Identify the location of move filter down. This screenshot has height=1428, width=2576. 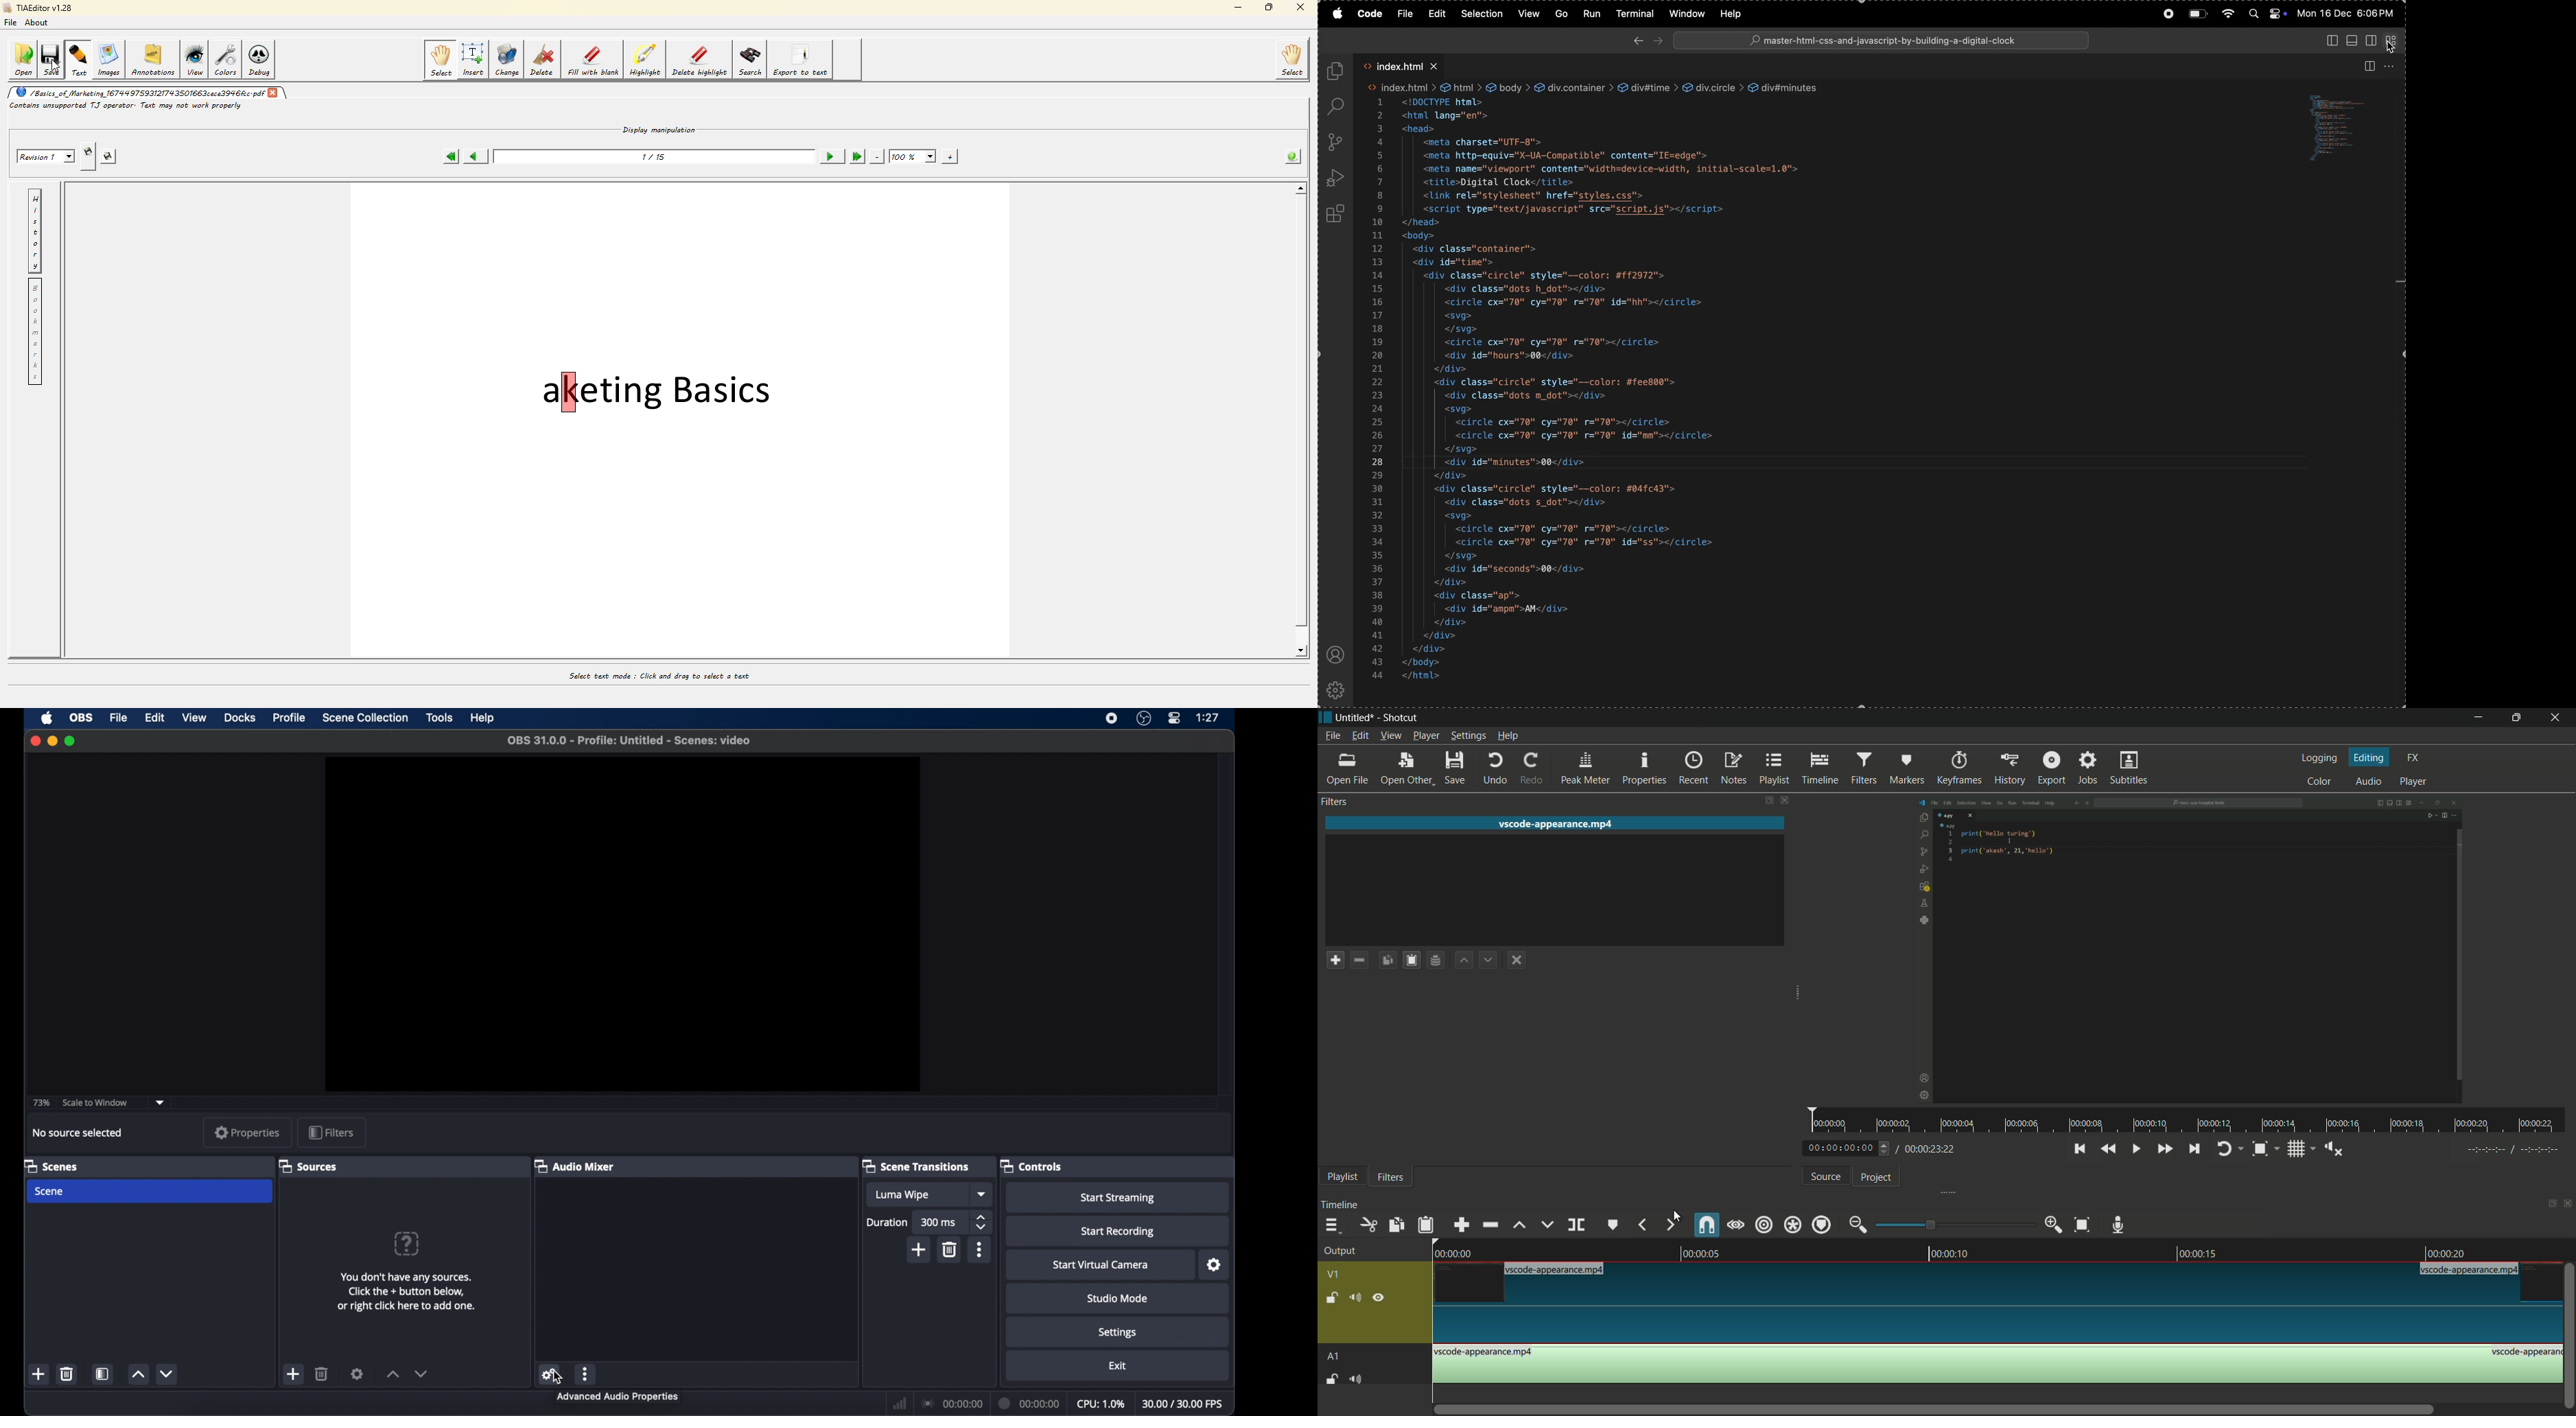
(1489, 960).